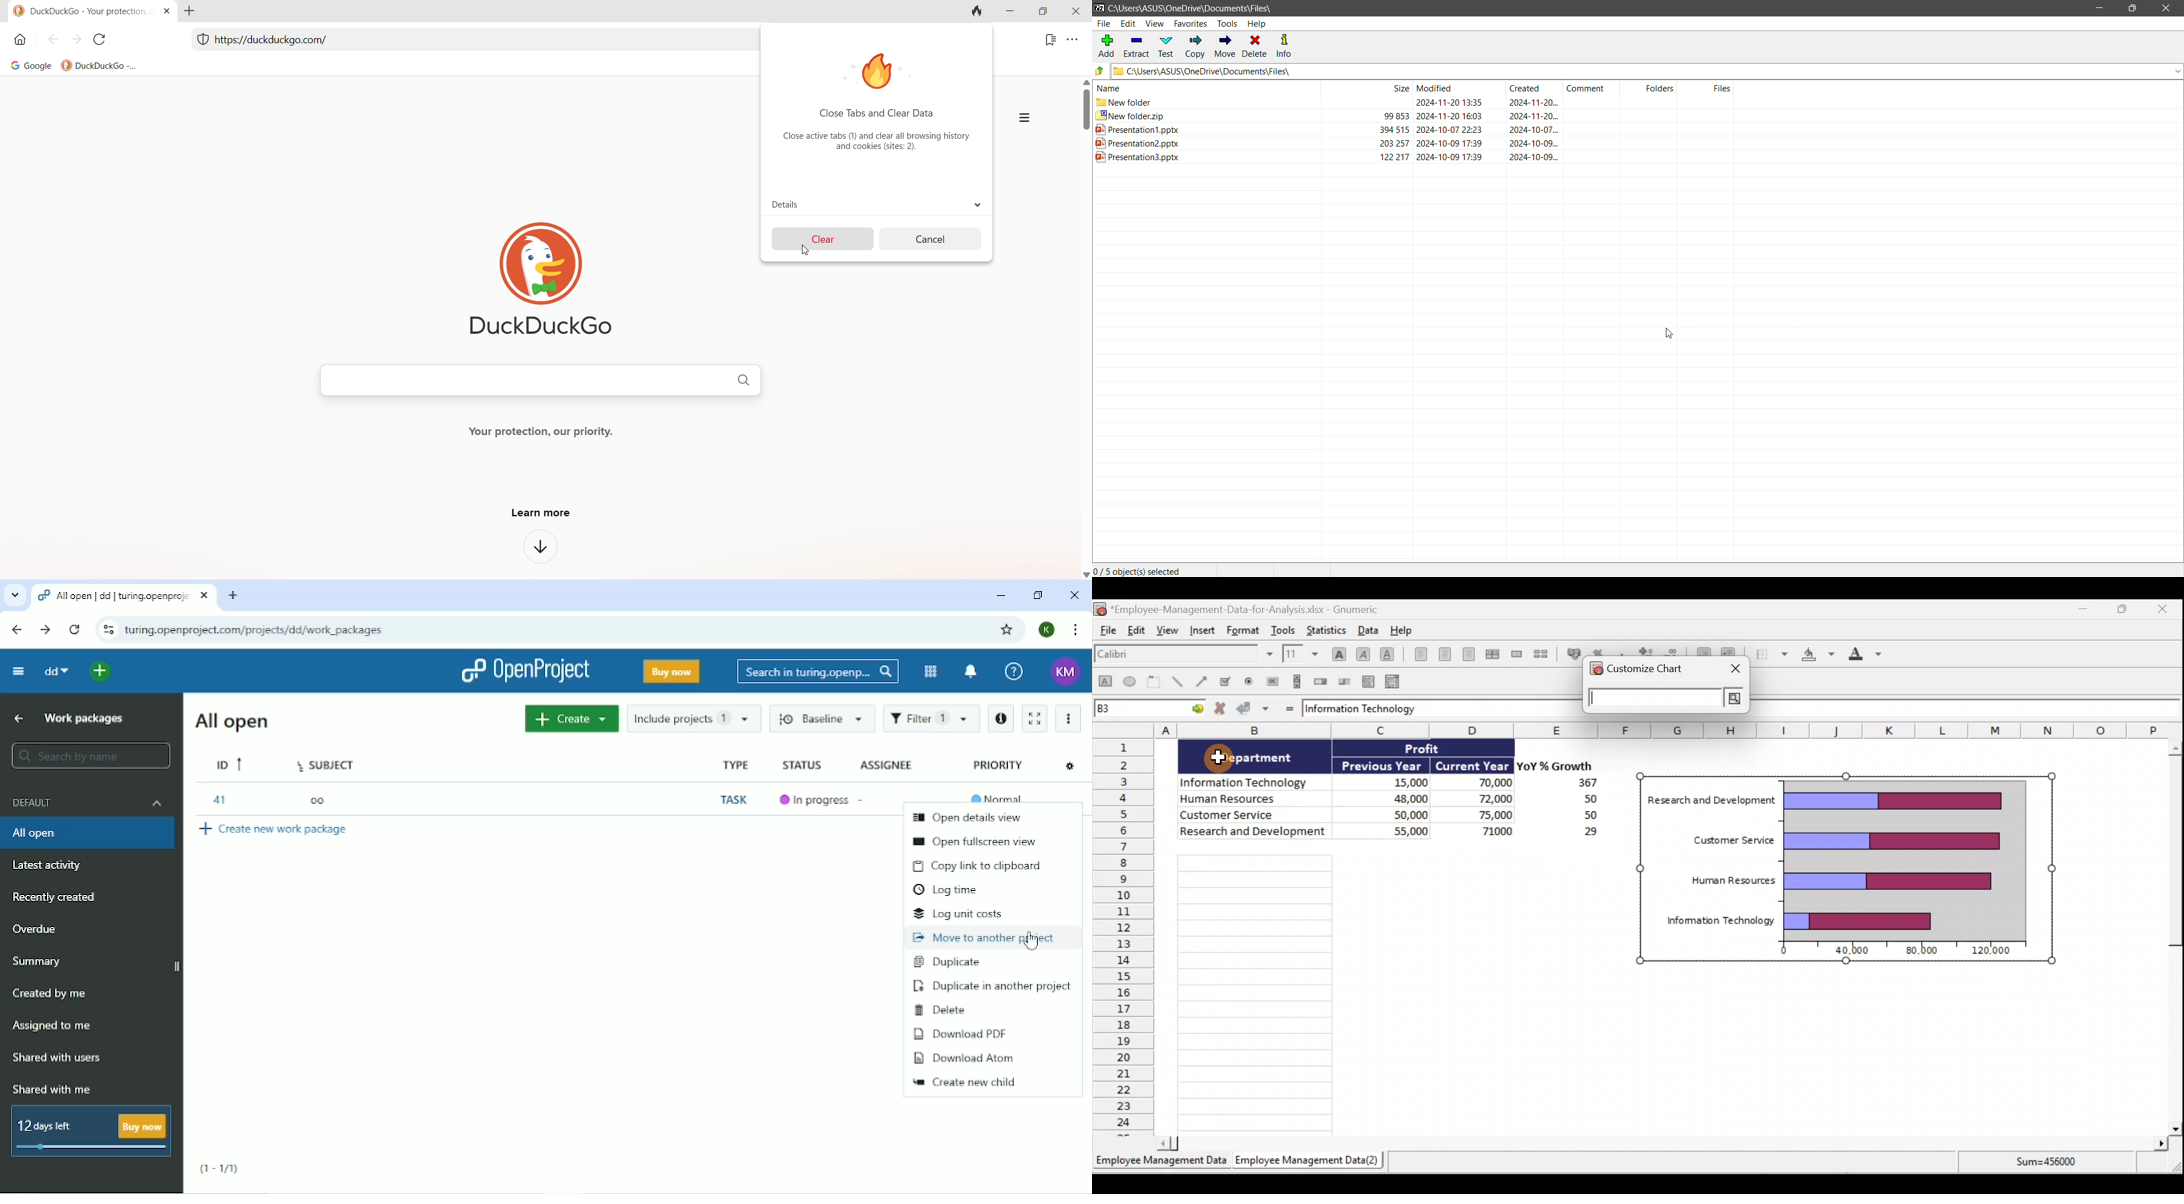 The image size is (2184, 1204). What do you see at coordinates (1575, 799) in the screenshot?
I see `50` at bounding box center [1575, 799].